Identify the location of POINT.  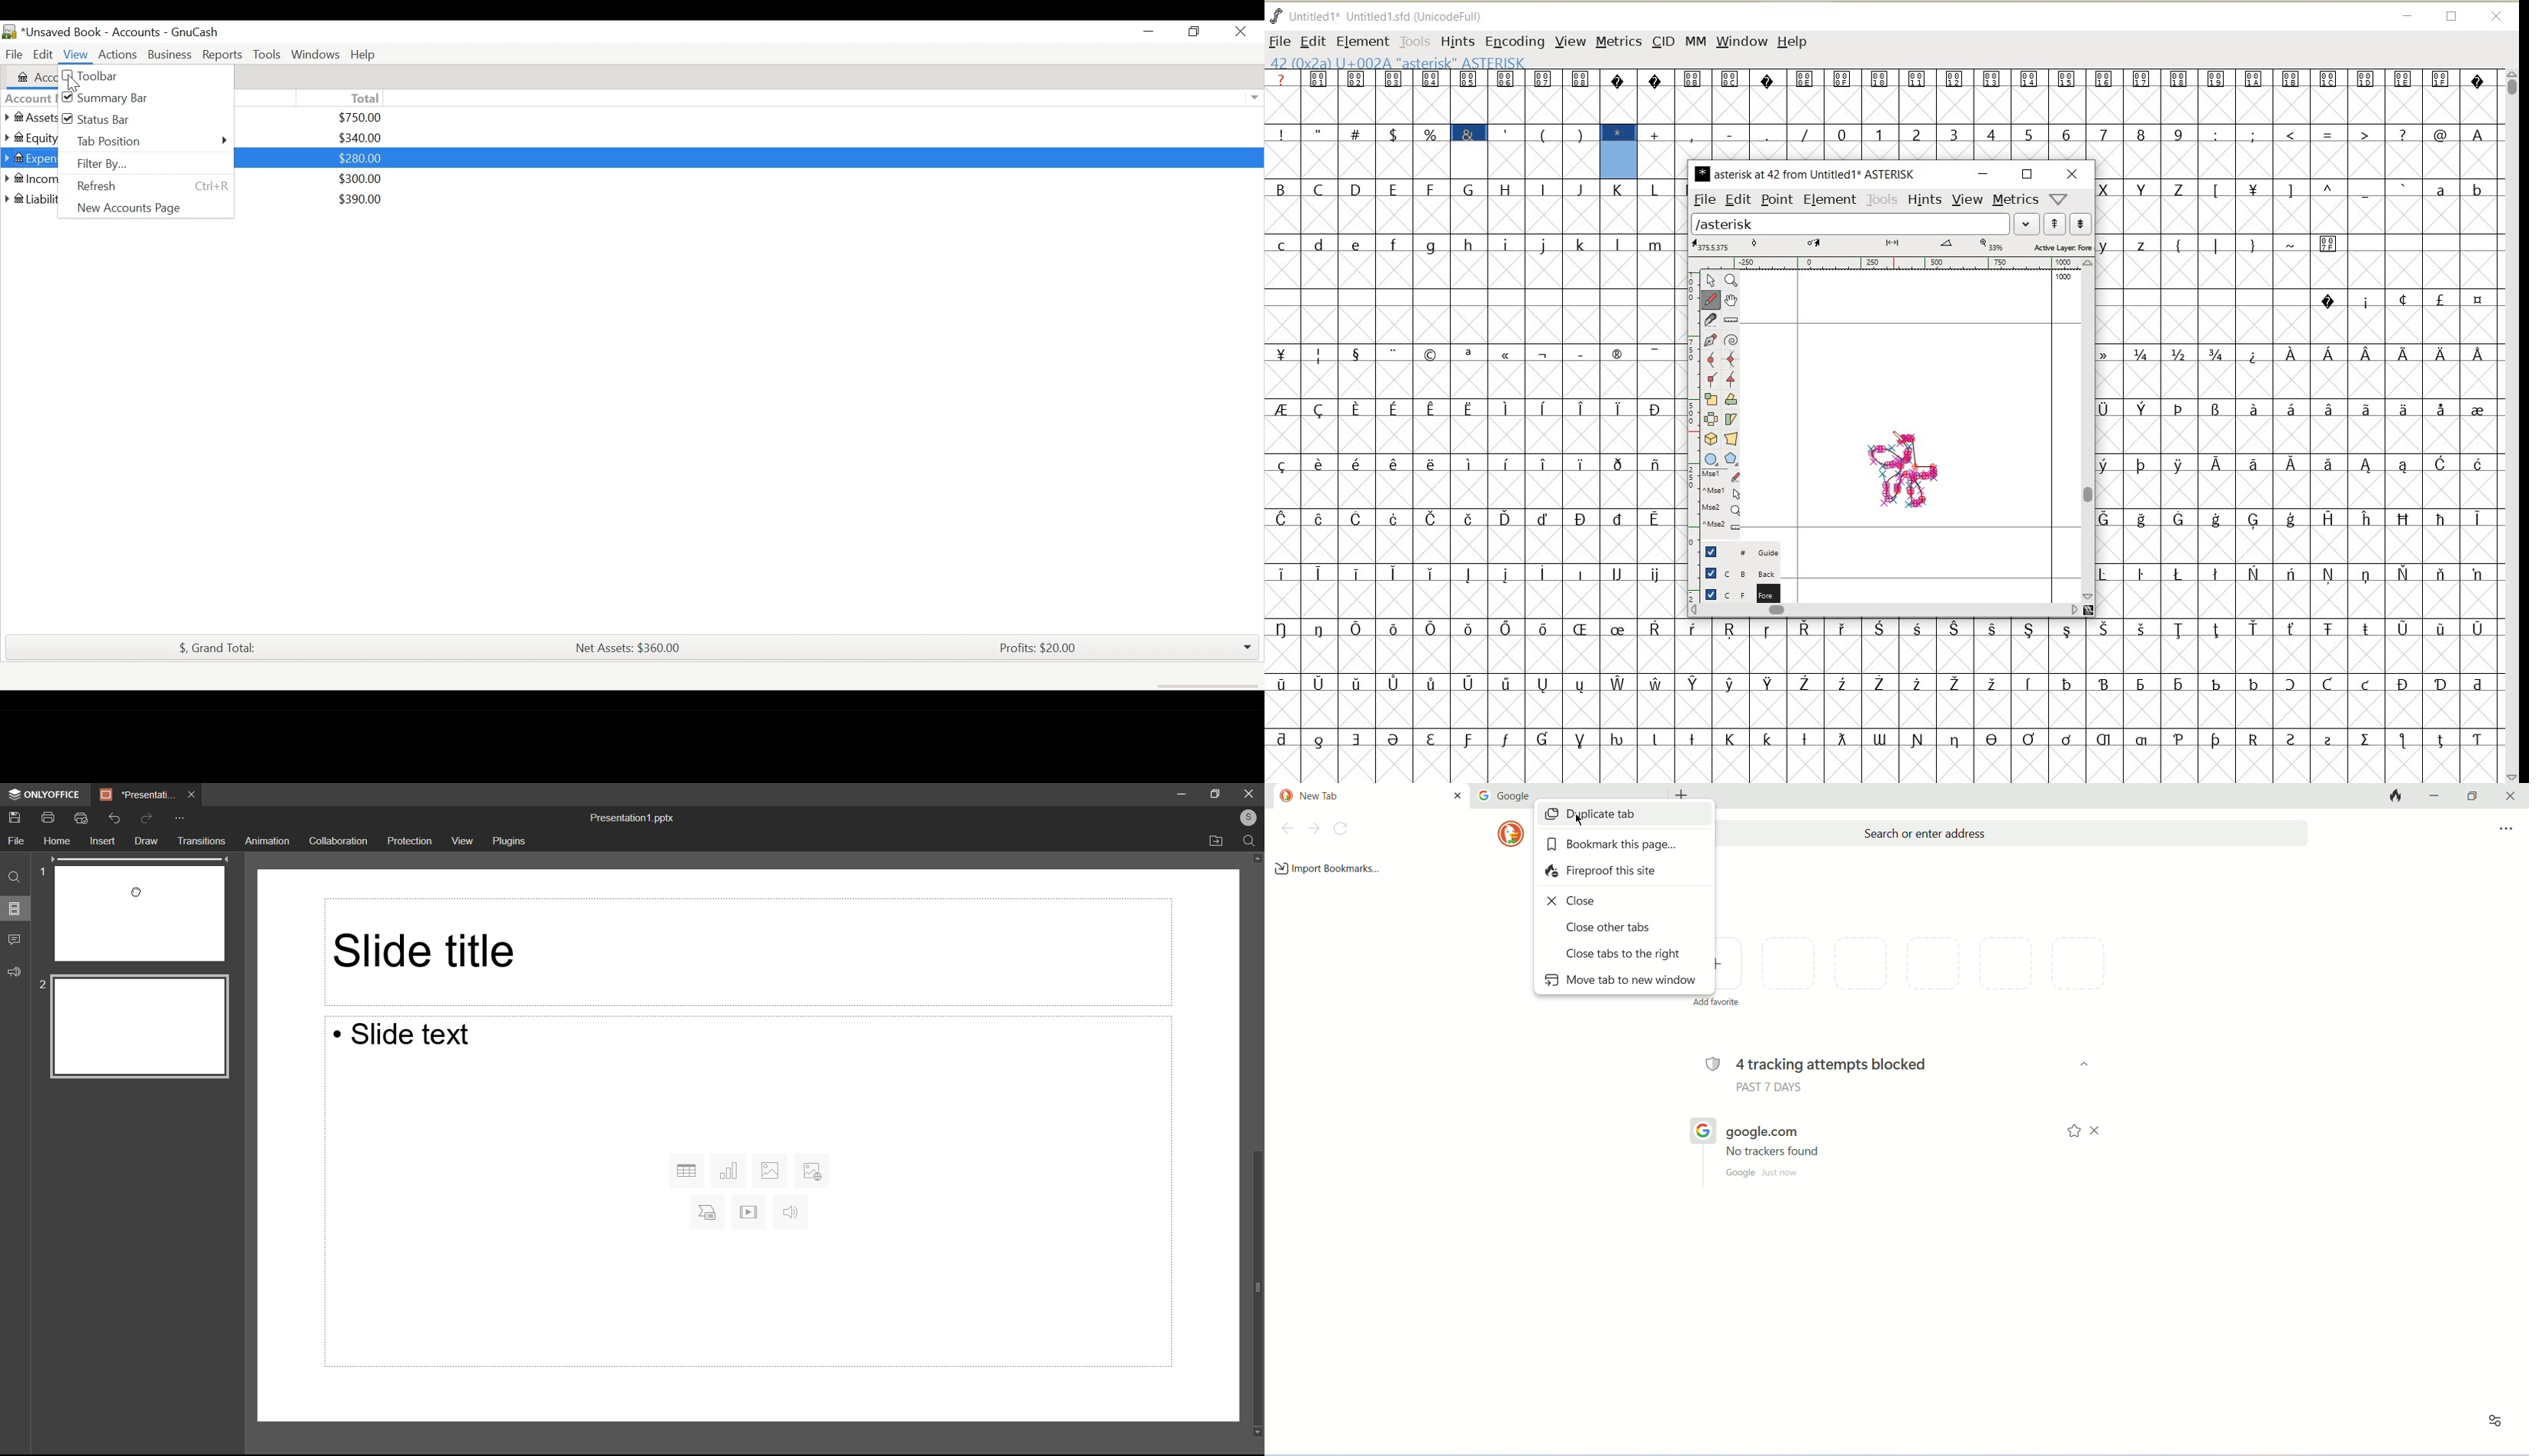
(1778, 200).